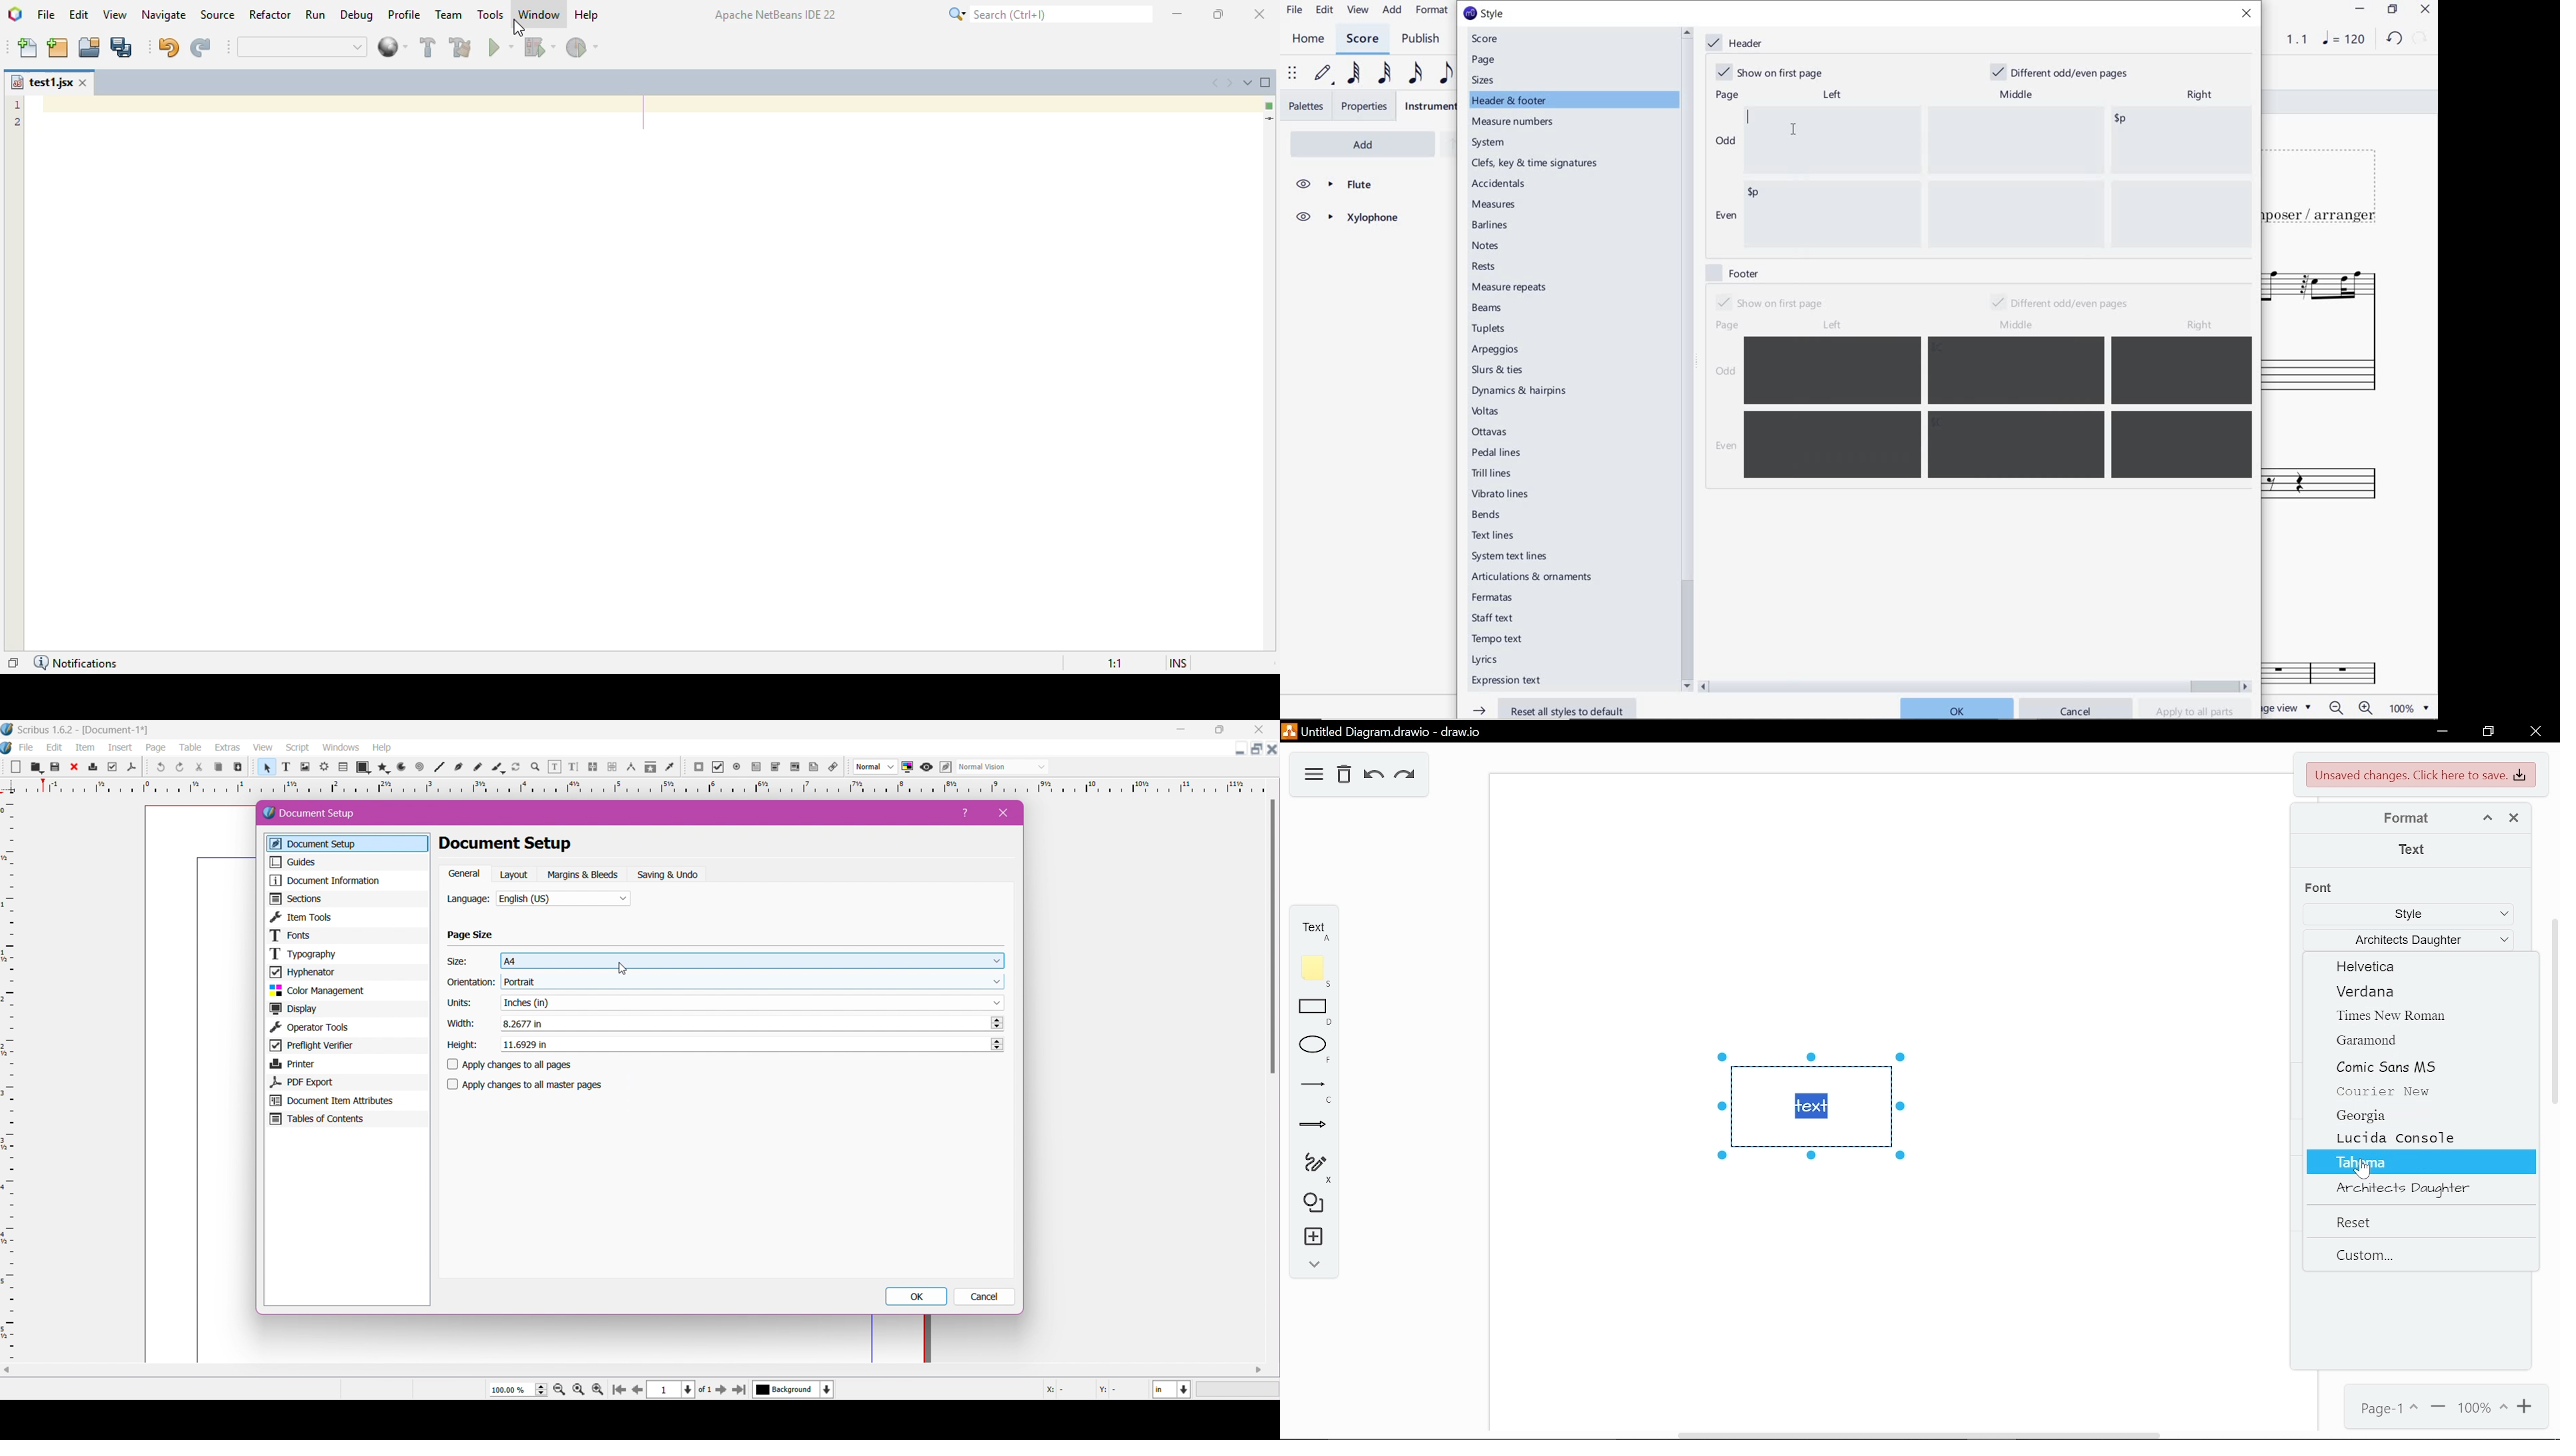  I want to click on Fl., so click(2342, 669).